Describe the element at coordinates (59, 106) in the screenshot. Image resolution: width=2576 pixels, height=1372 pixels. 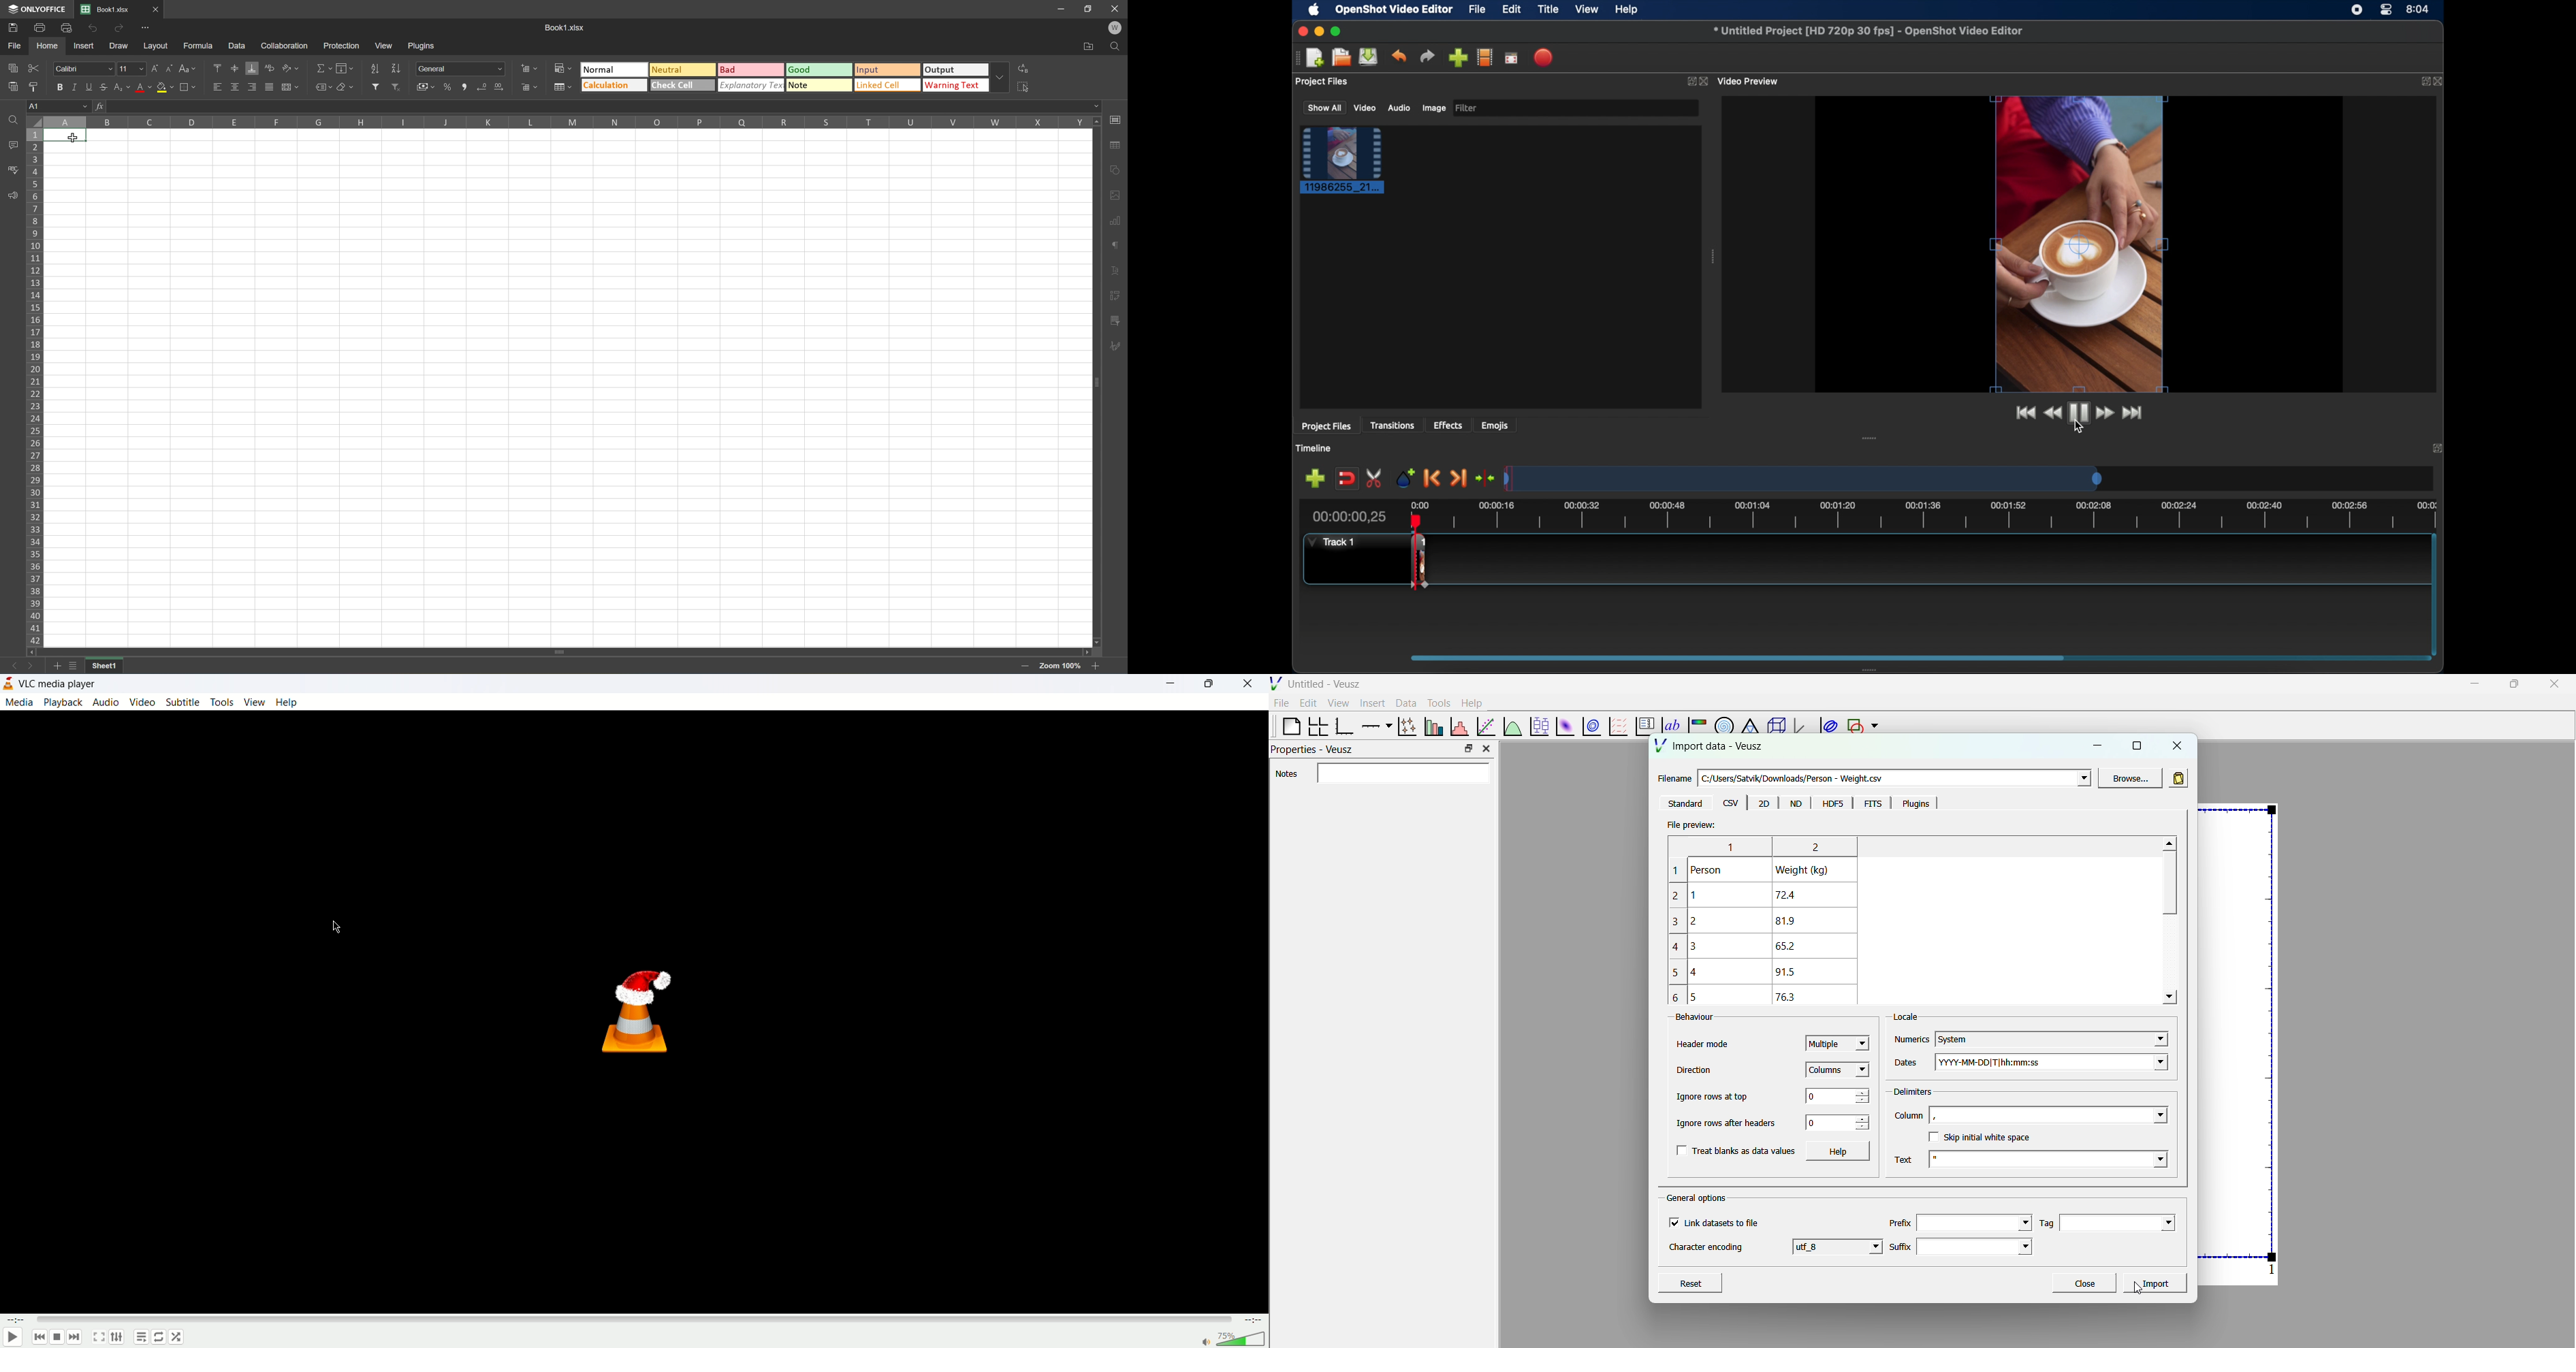
I see `A1` at that location.